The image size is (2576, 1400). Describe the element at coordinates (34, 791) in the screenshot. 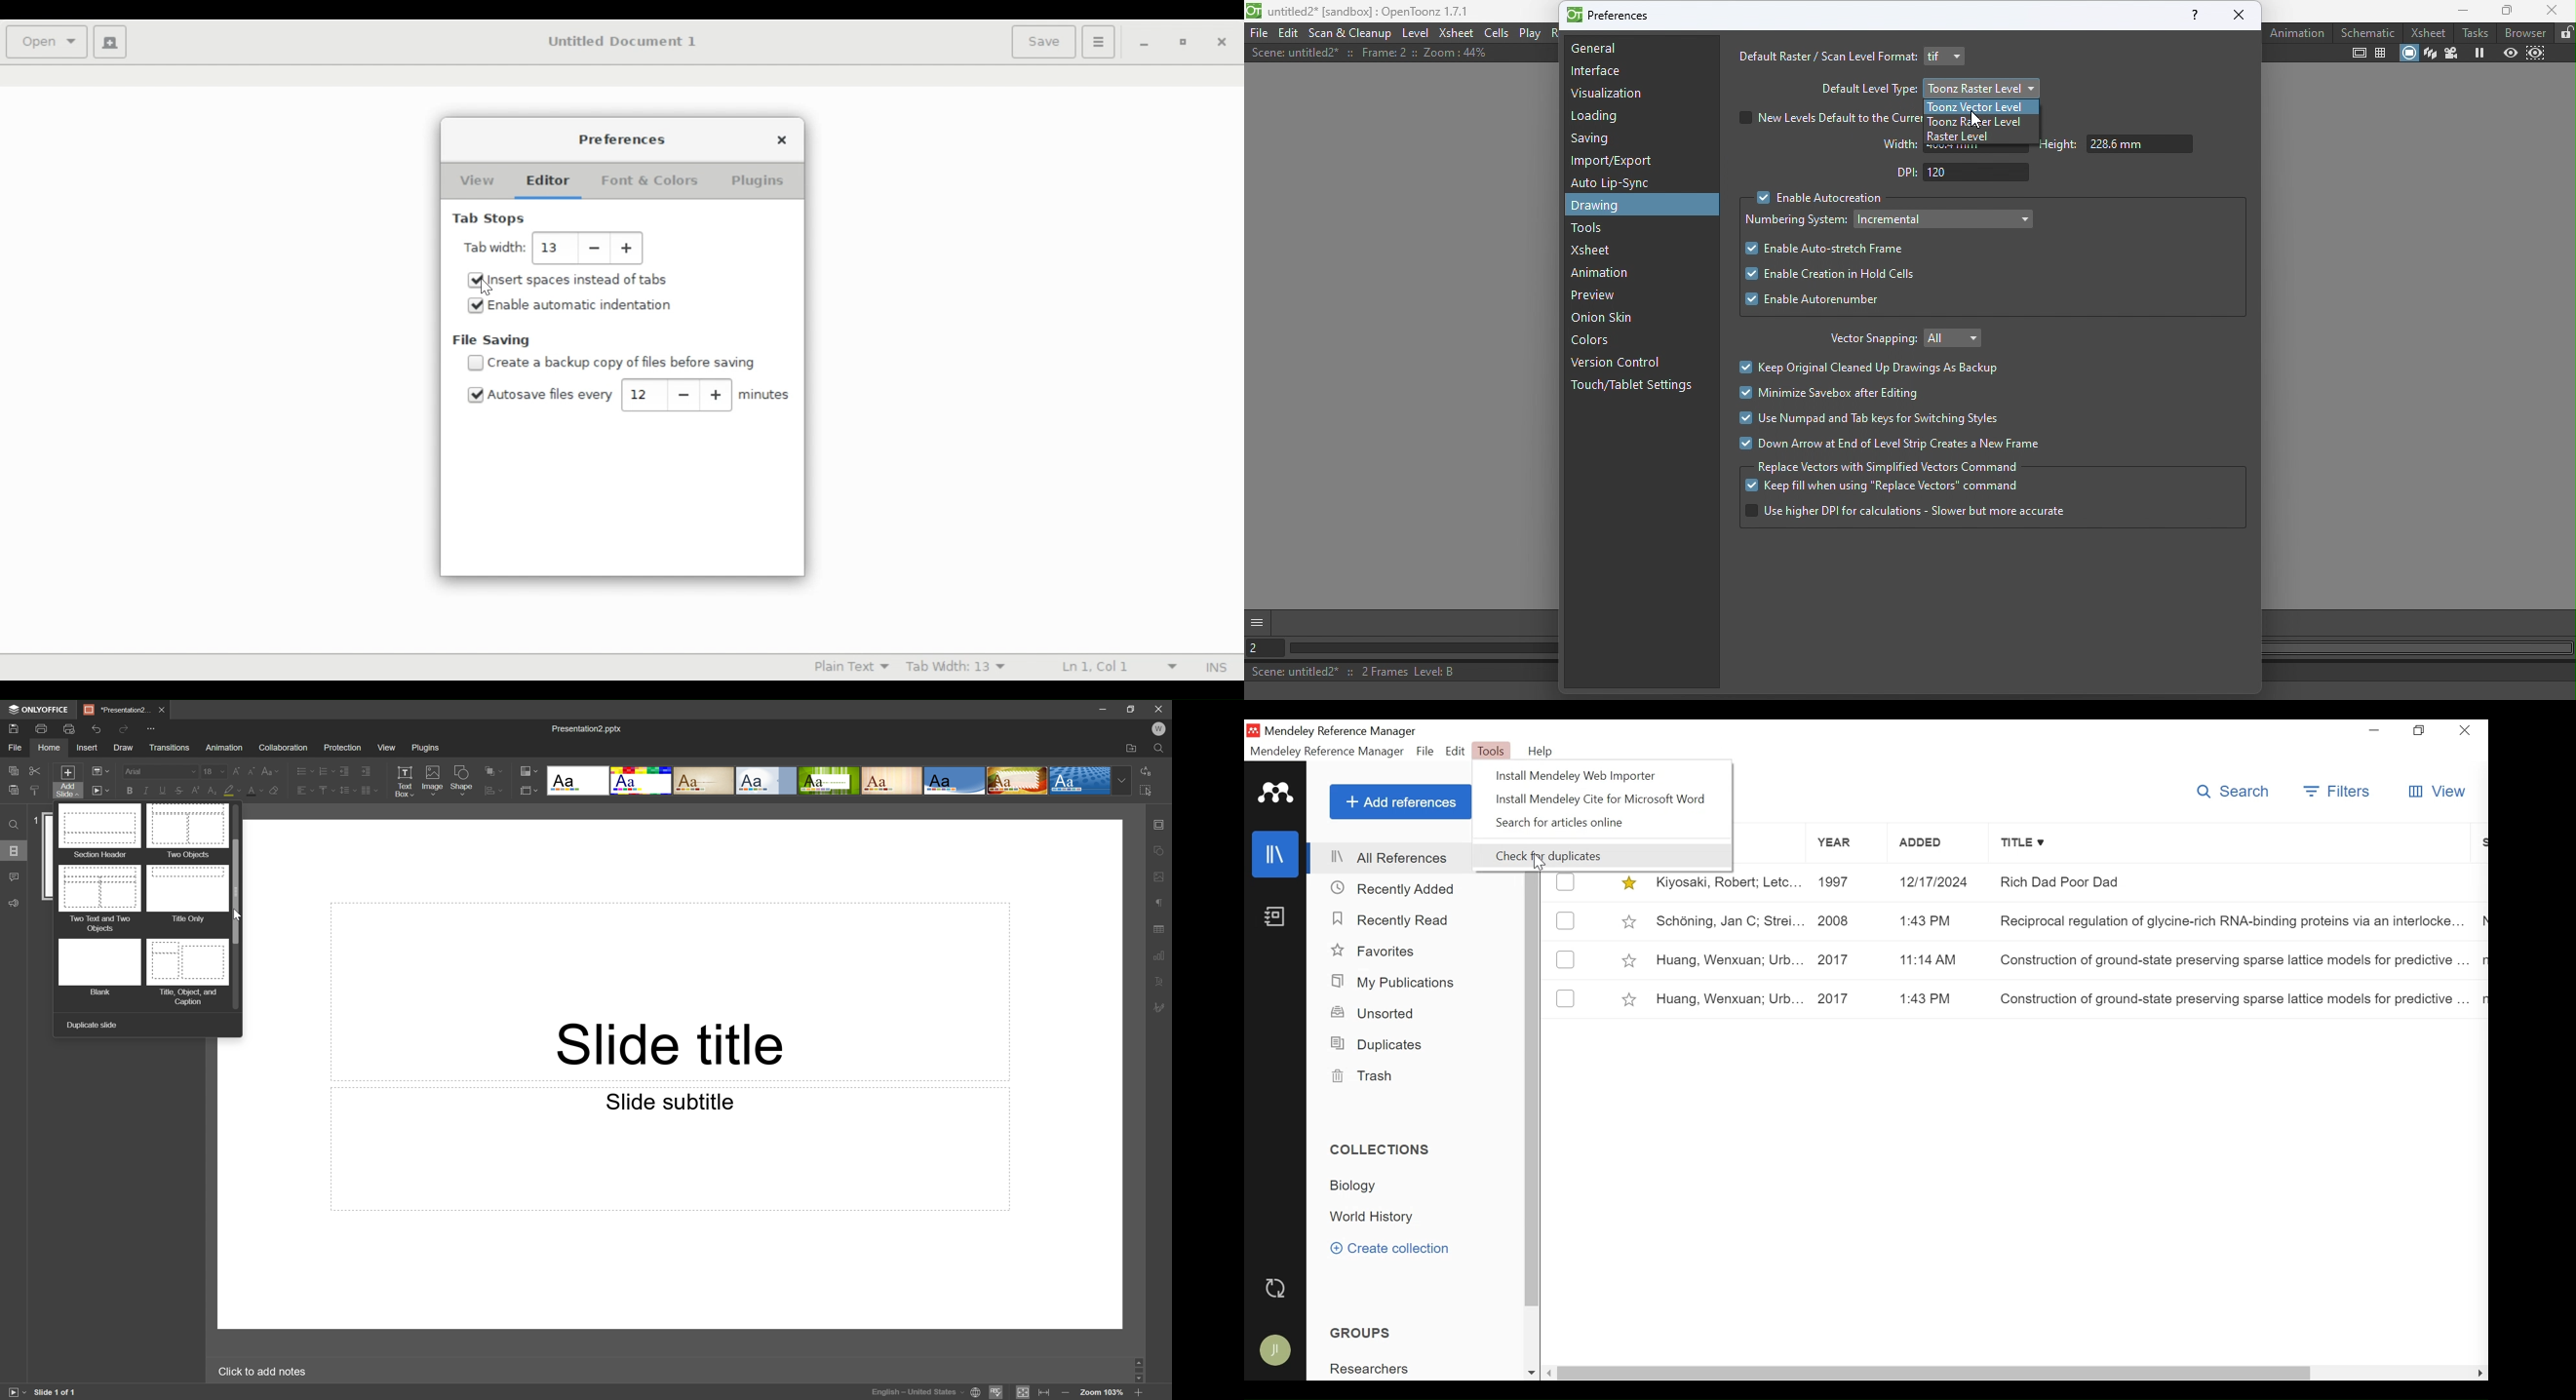

I see `Paste style` at that location.